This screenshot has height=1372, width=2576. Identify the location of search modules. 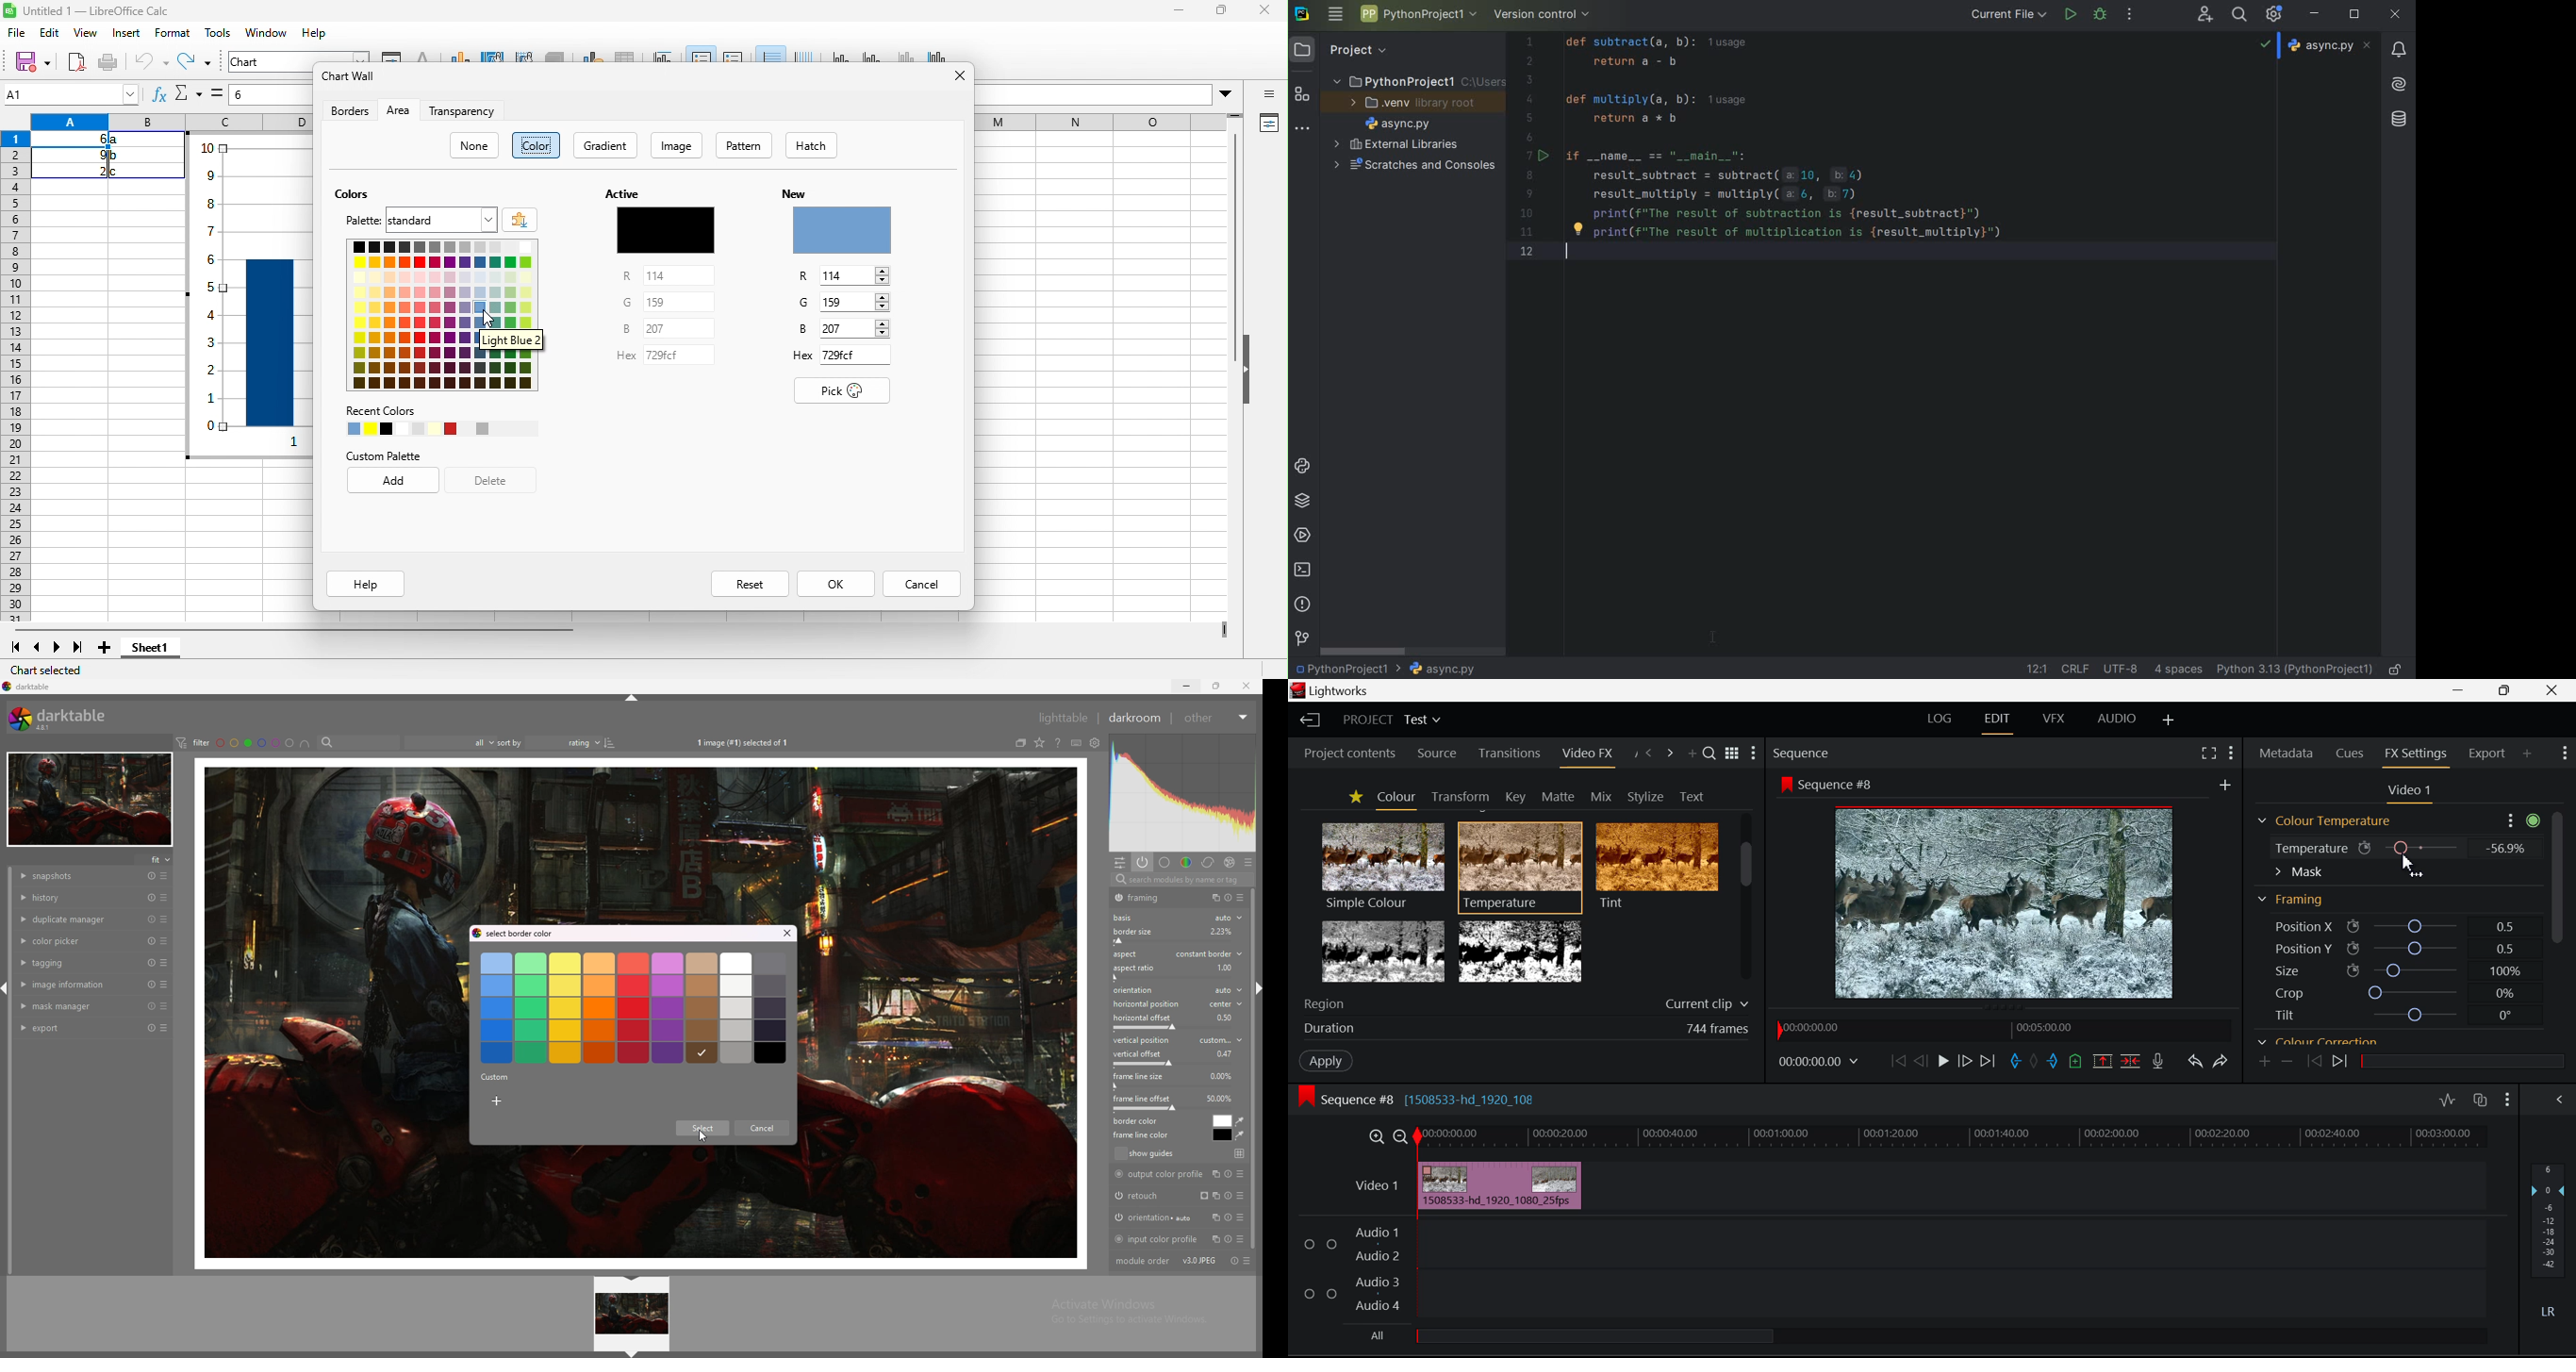
(1183, 881).